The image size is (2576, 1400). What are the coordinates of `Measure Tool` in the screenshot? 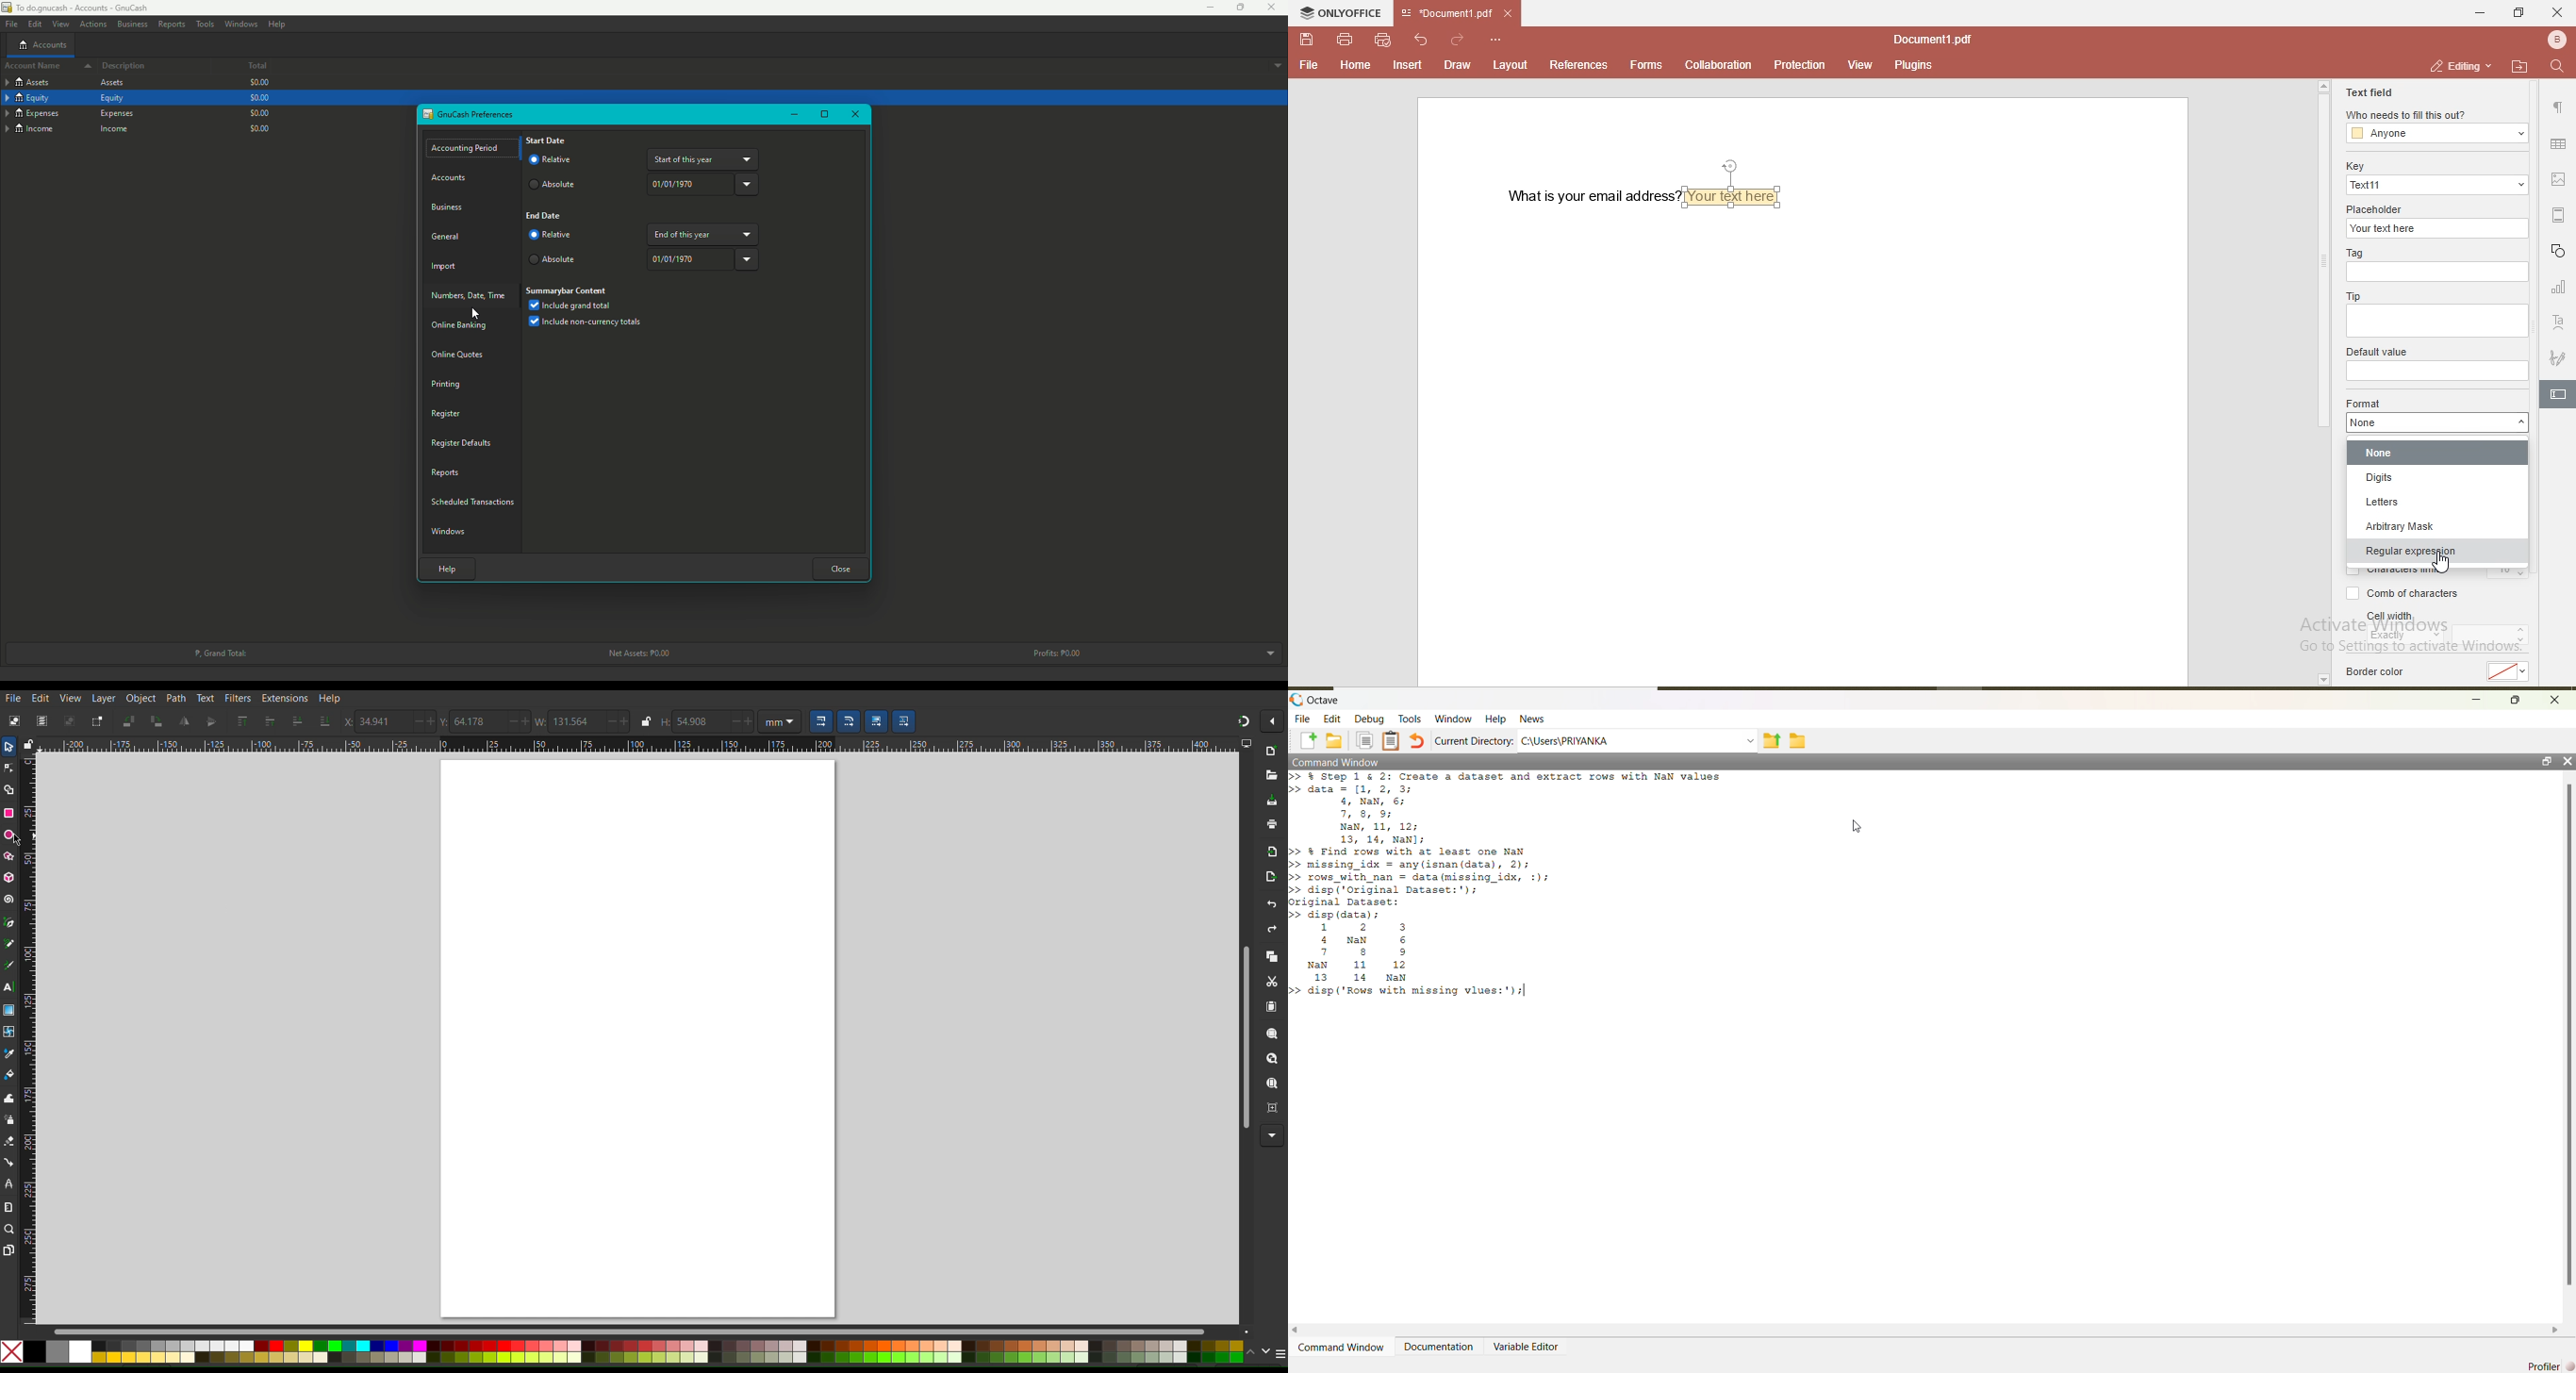 It's located at (9, 1207).